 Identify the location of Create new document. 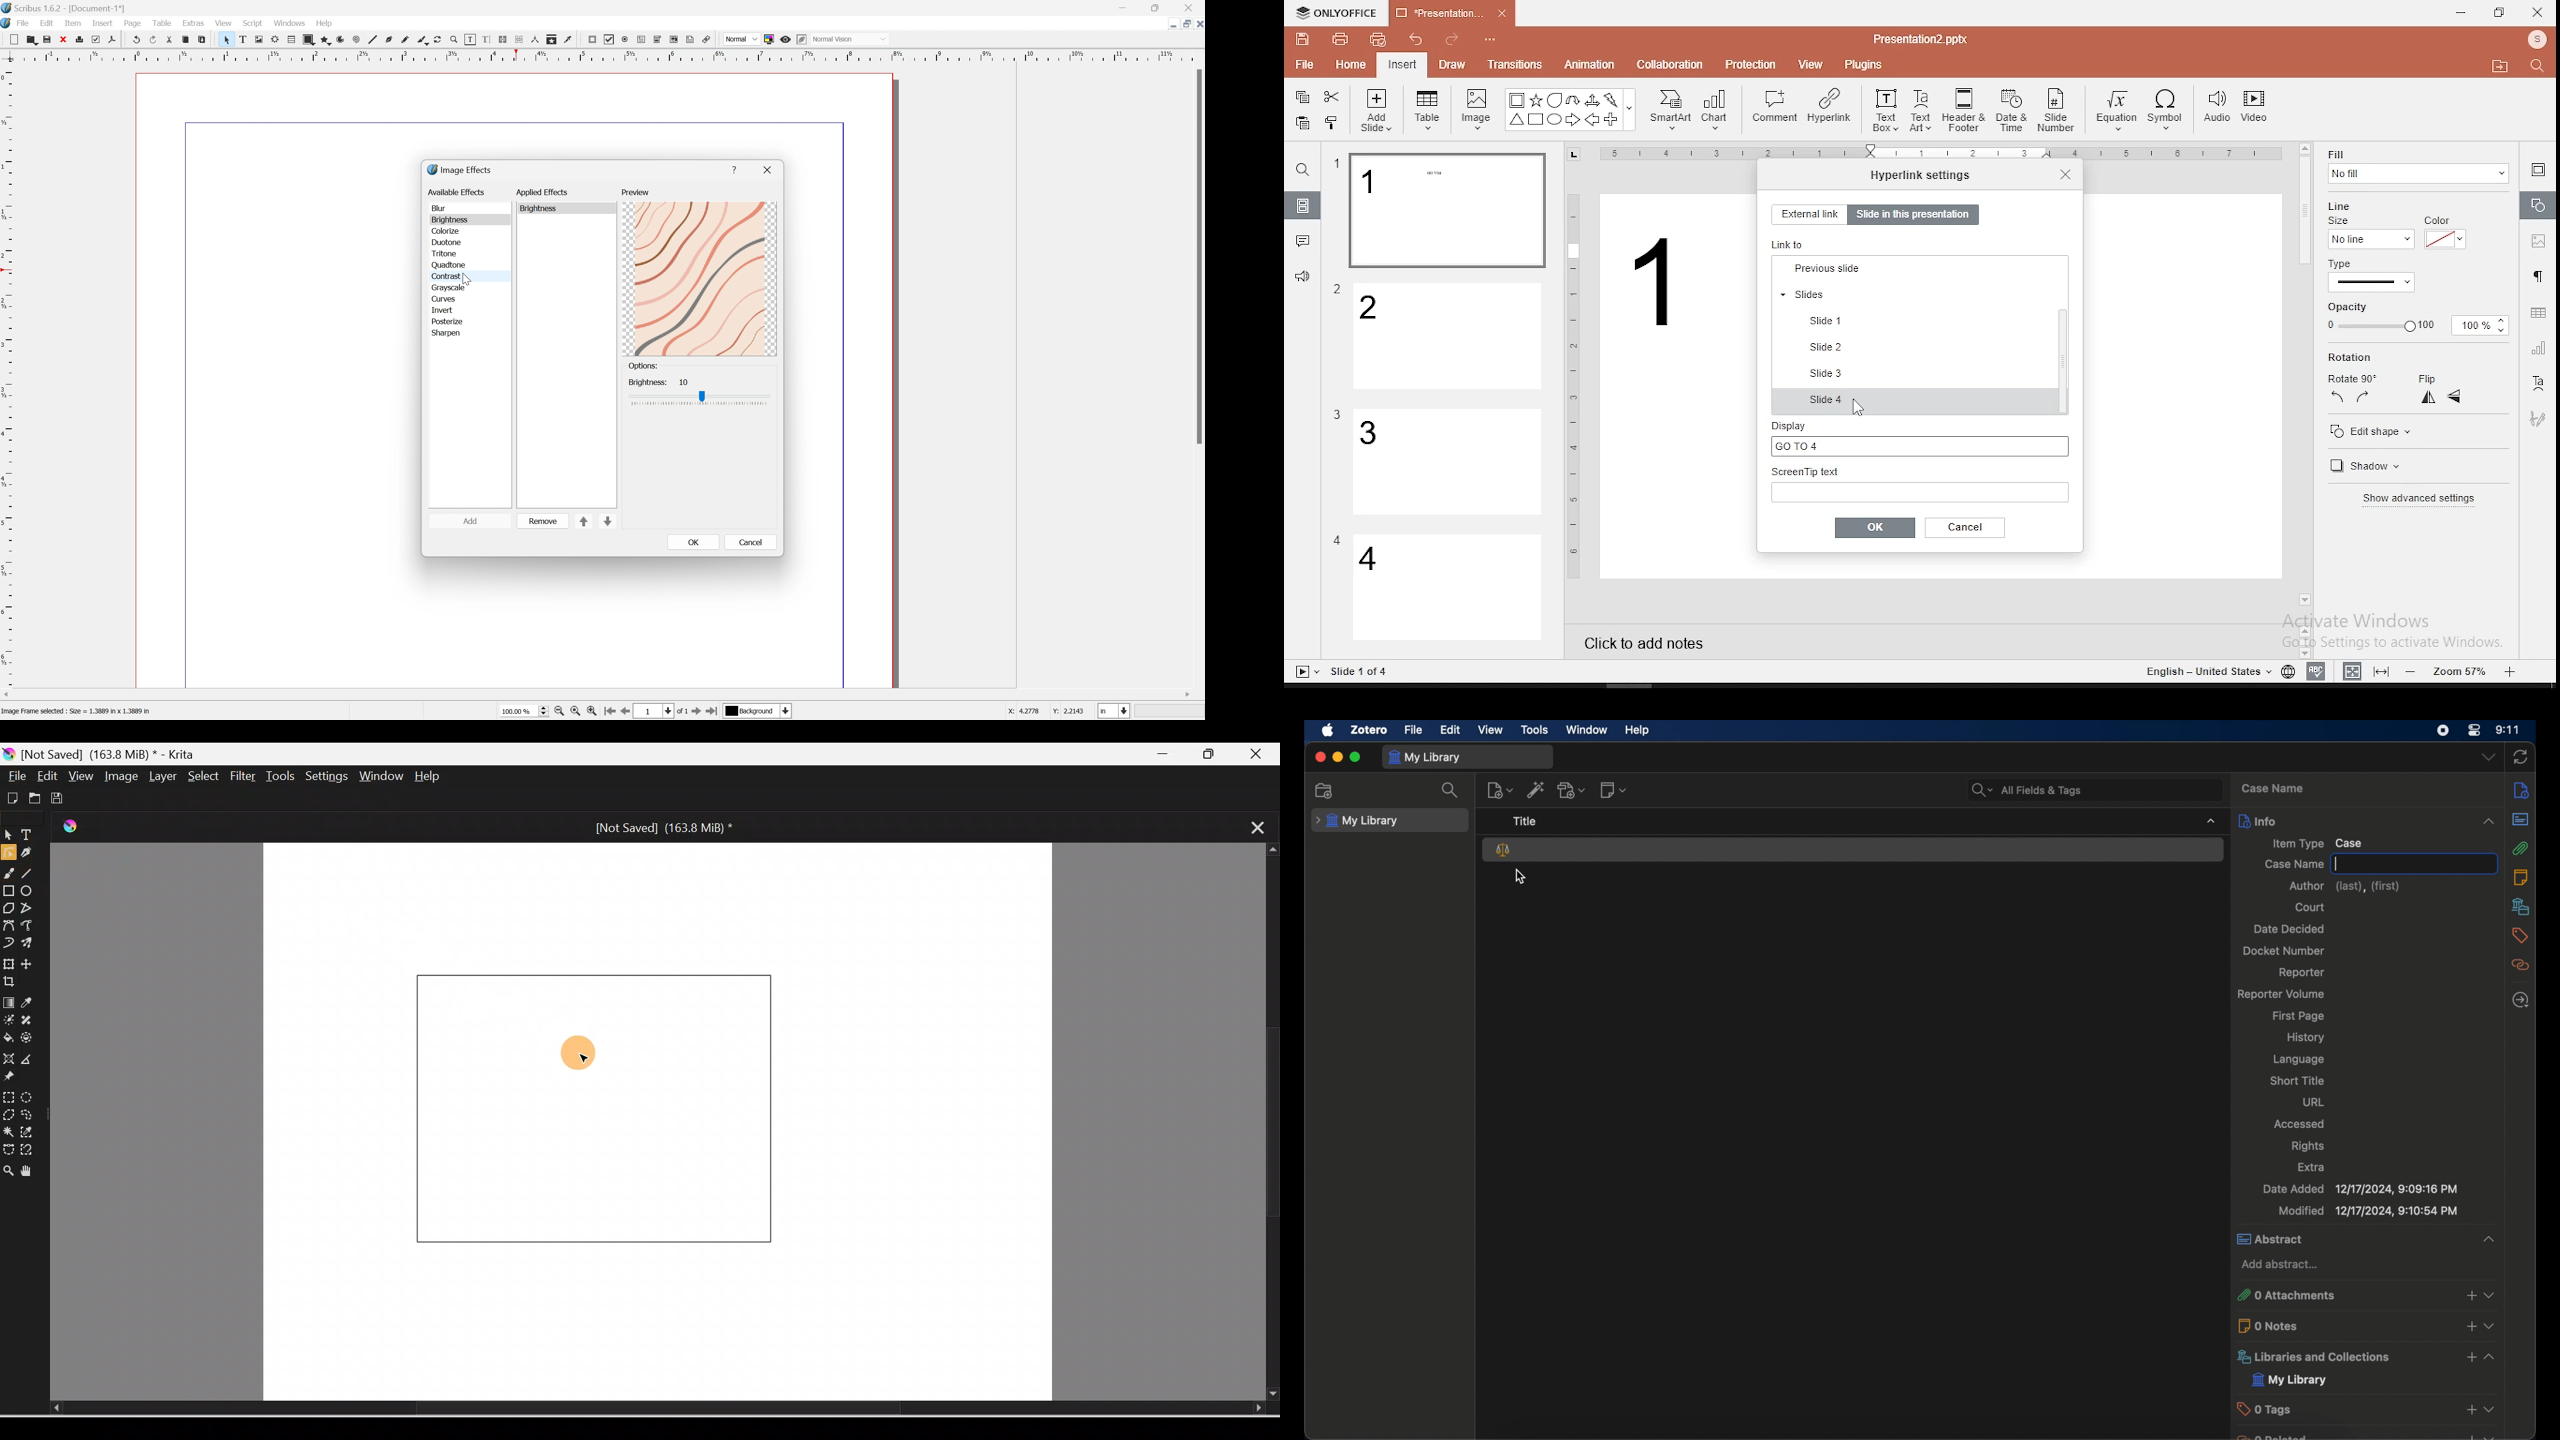
(11, 797).